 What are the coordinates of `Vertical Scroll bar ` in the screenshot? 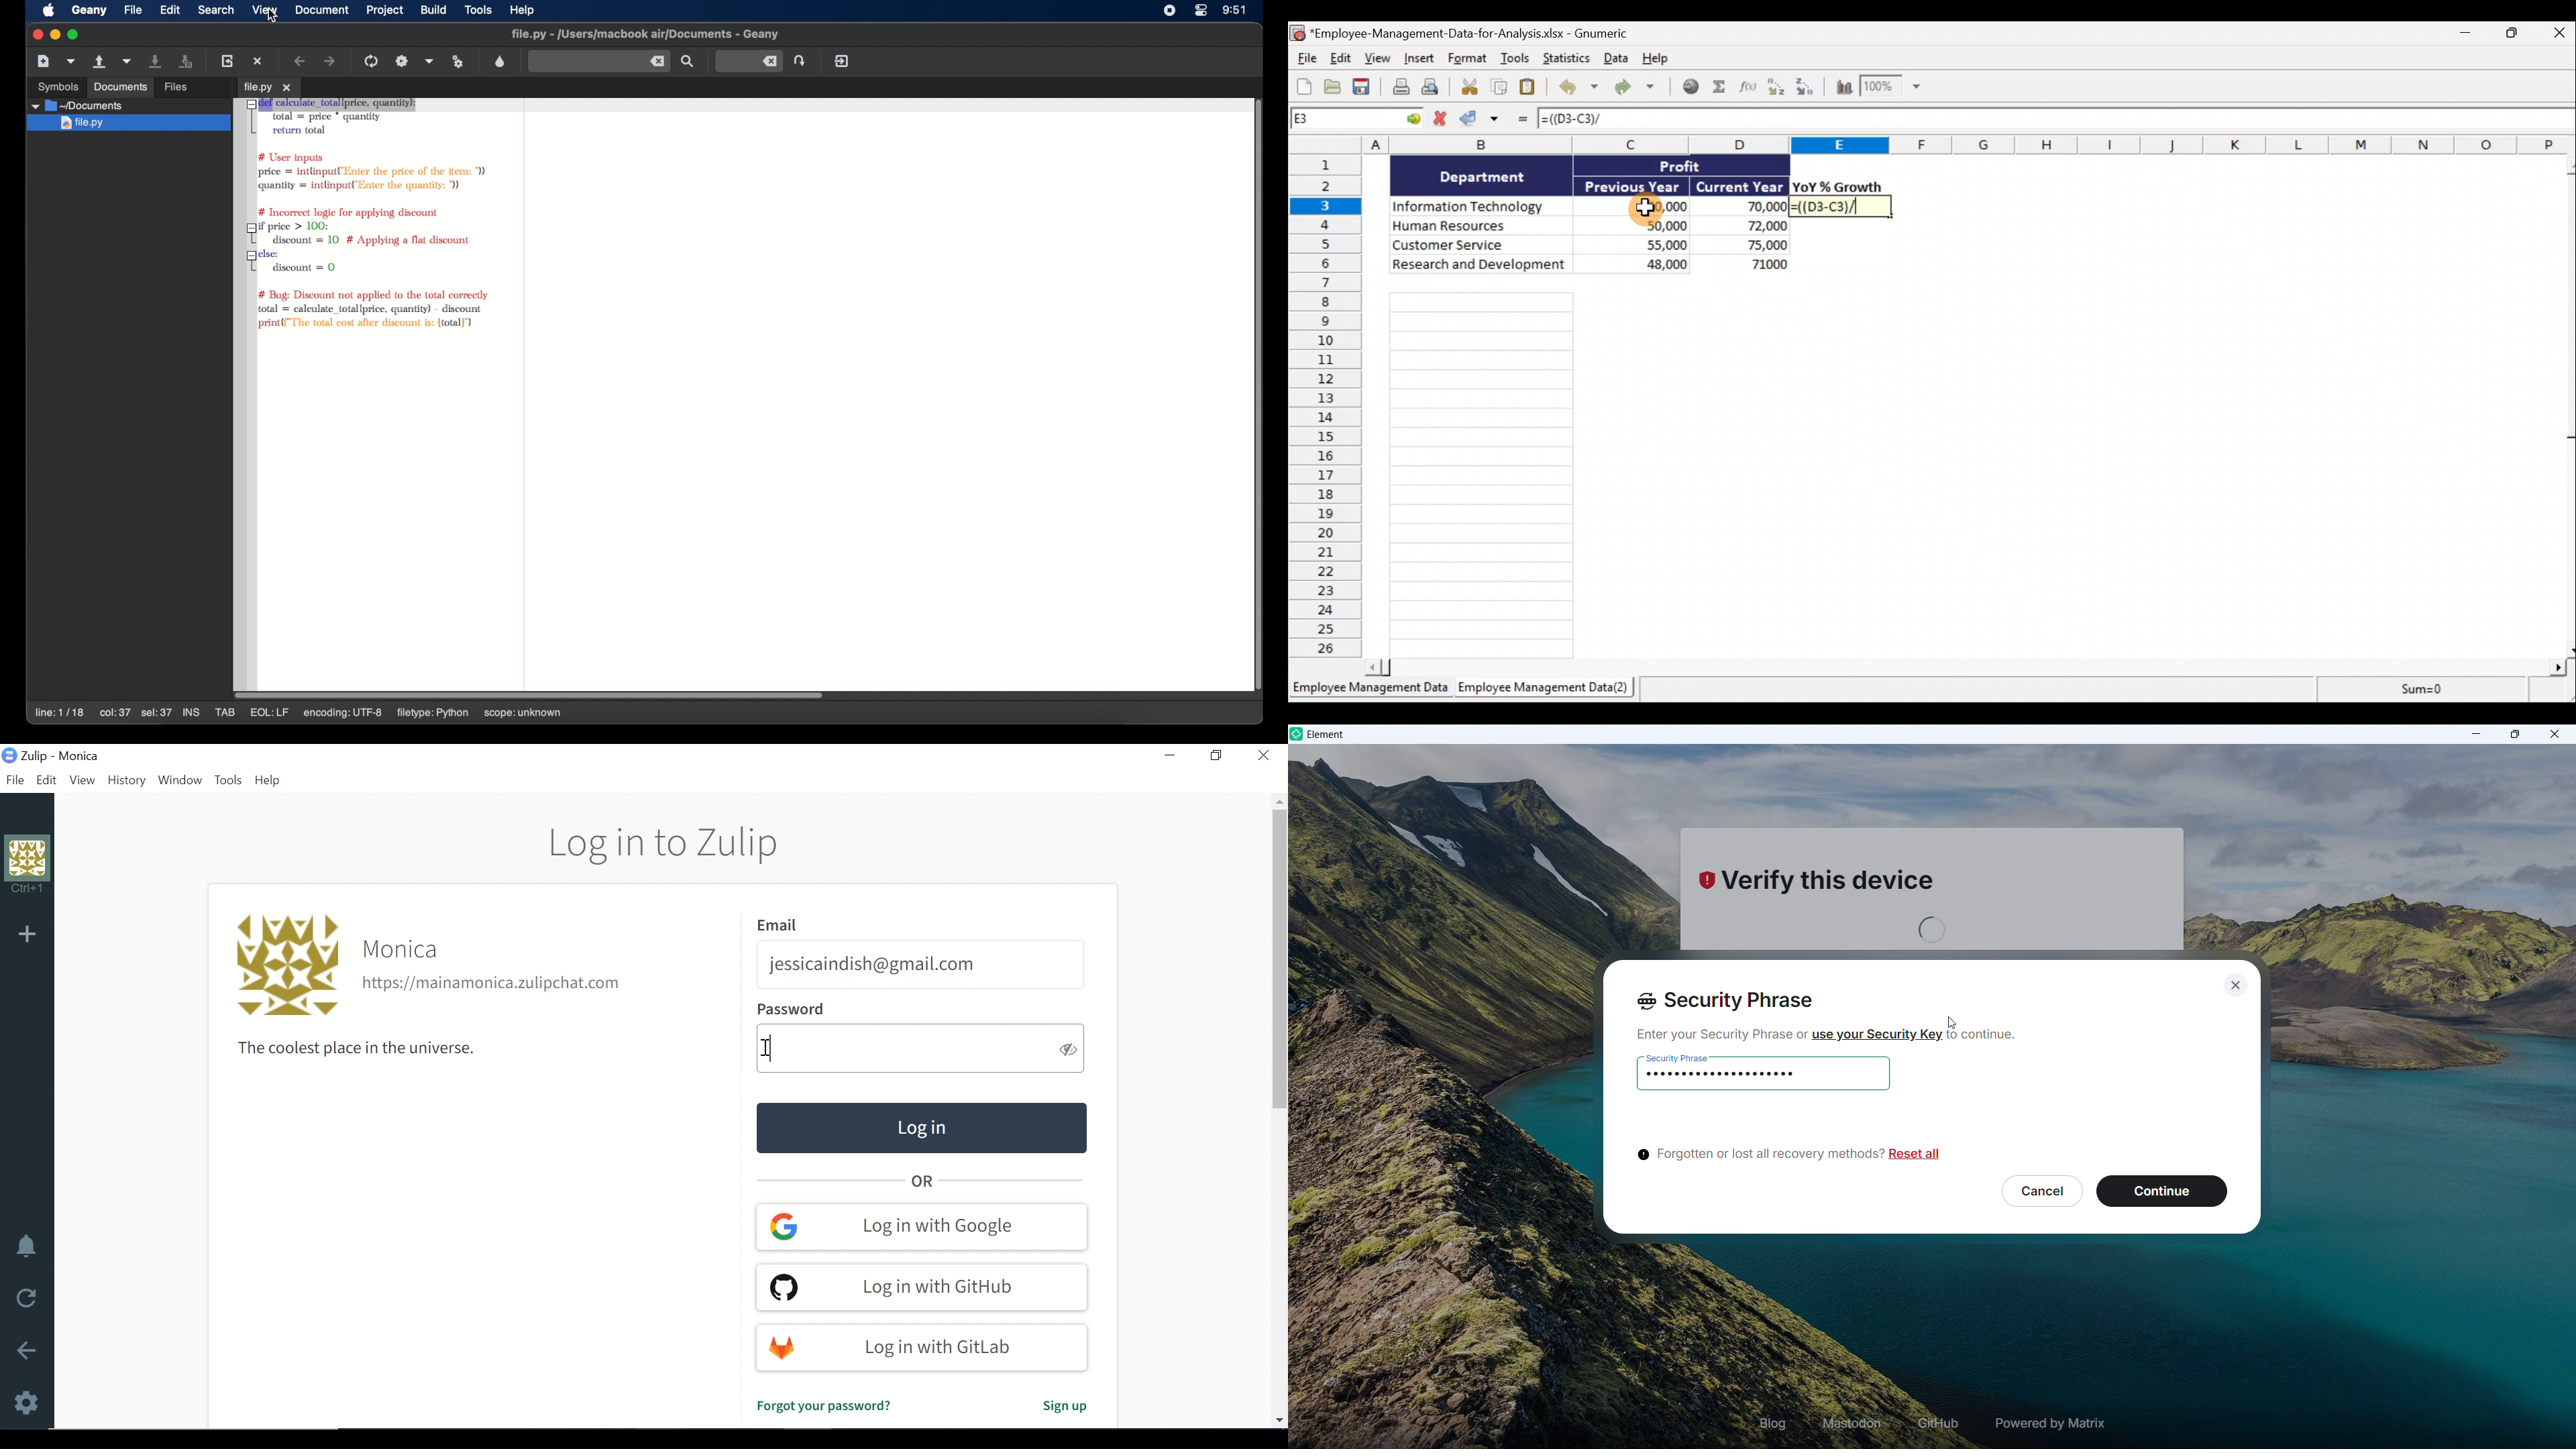 It's located at (1280, 959).